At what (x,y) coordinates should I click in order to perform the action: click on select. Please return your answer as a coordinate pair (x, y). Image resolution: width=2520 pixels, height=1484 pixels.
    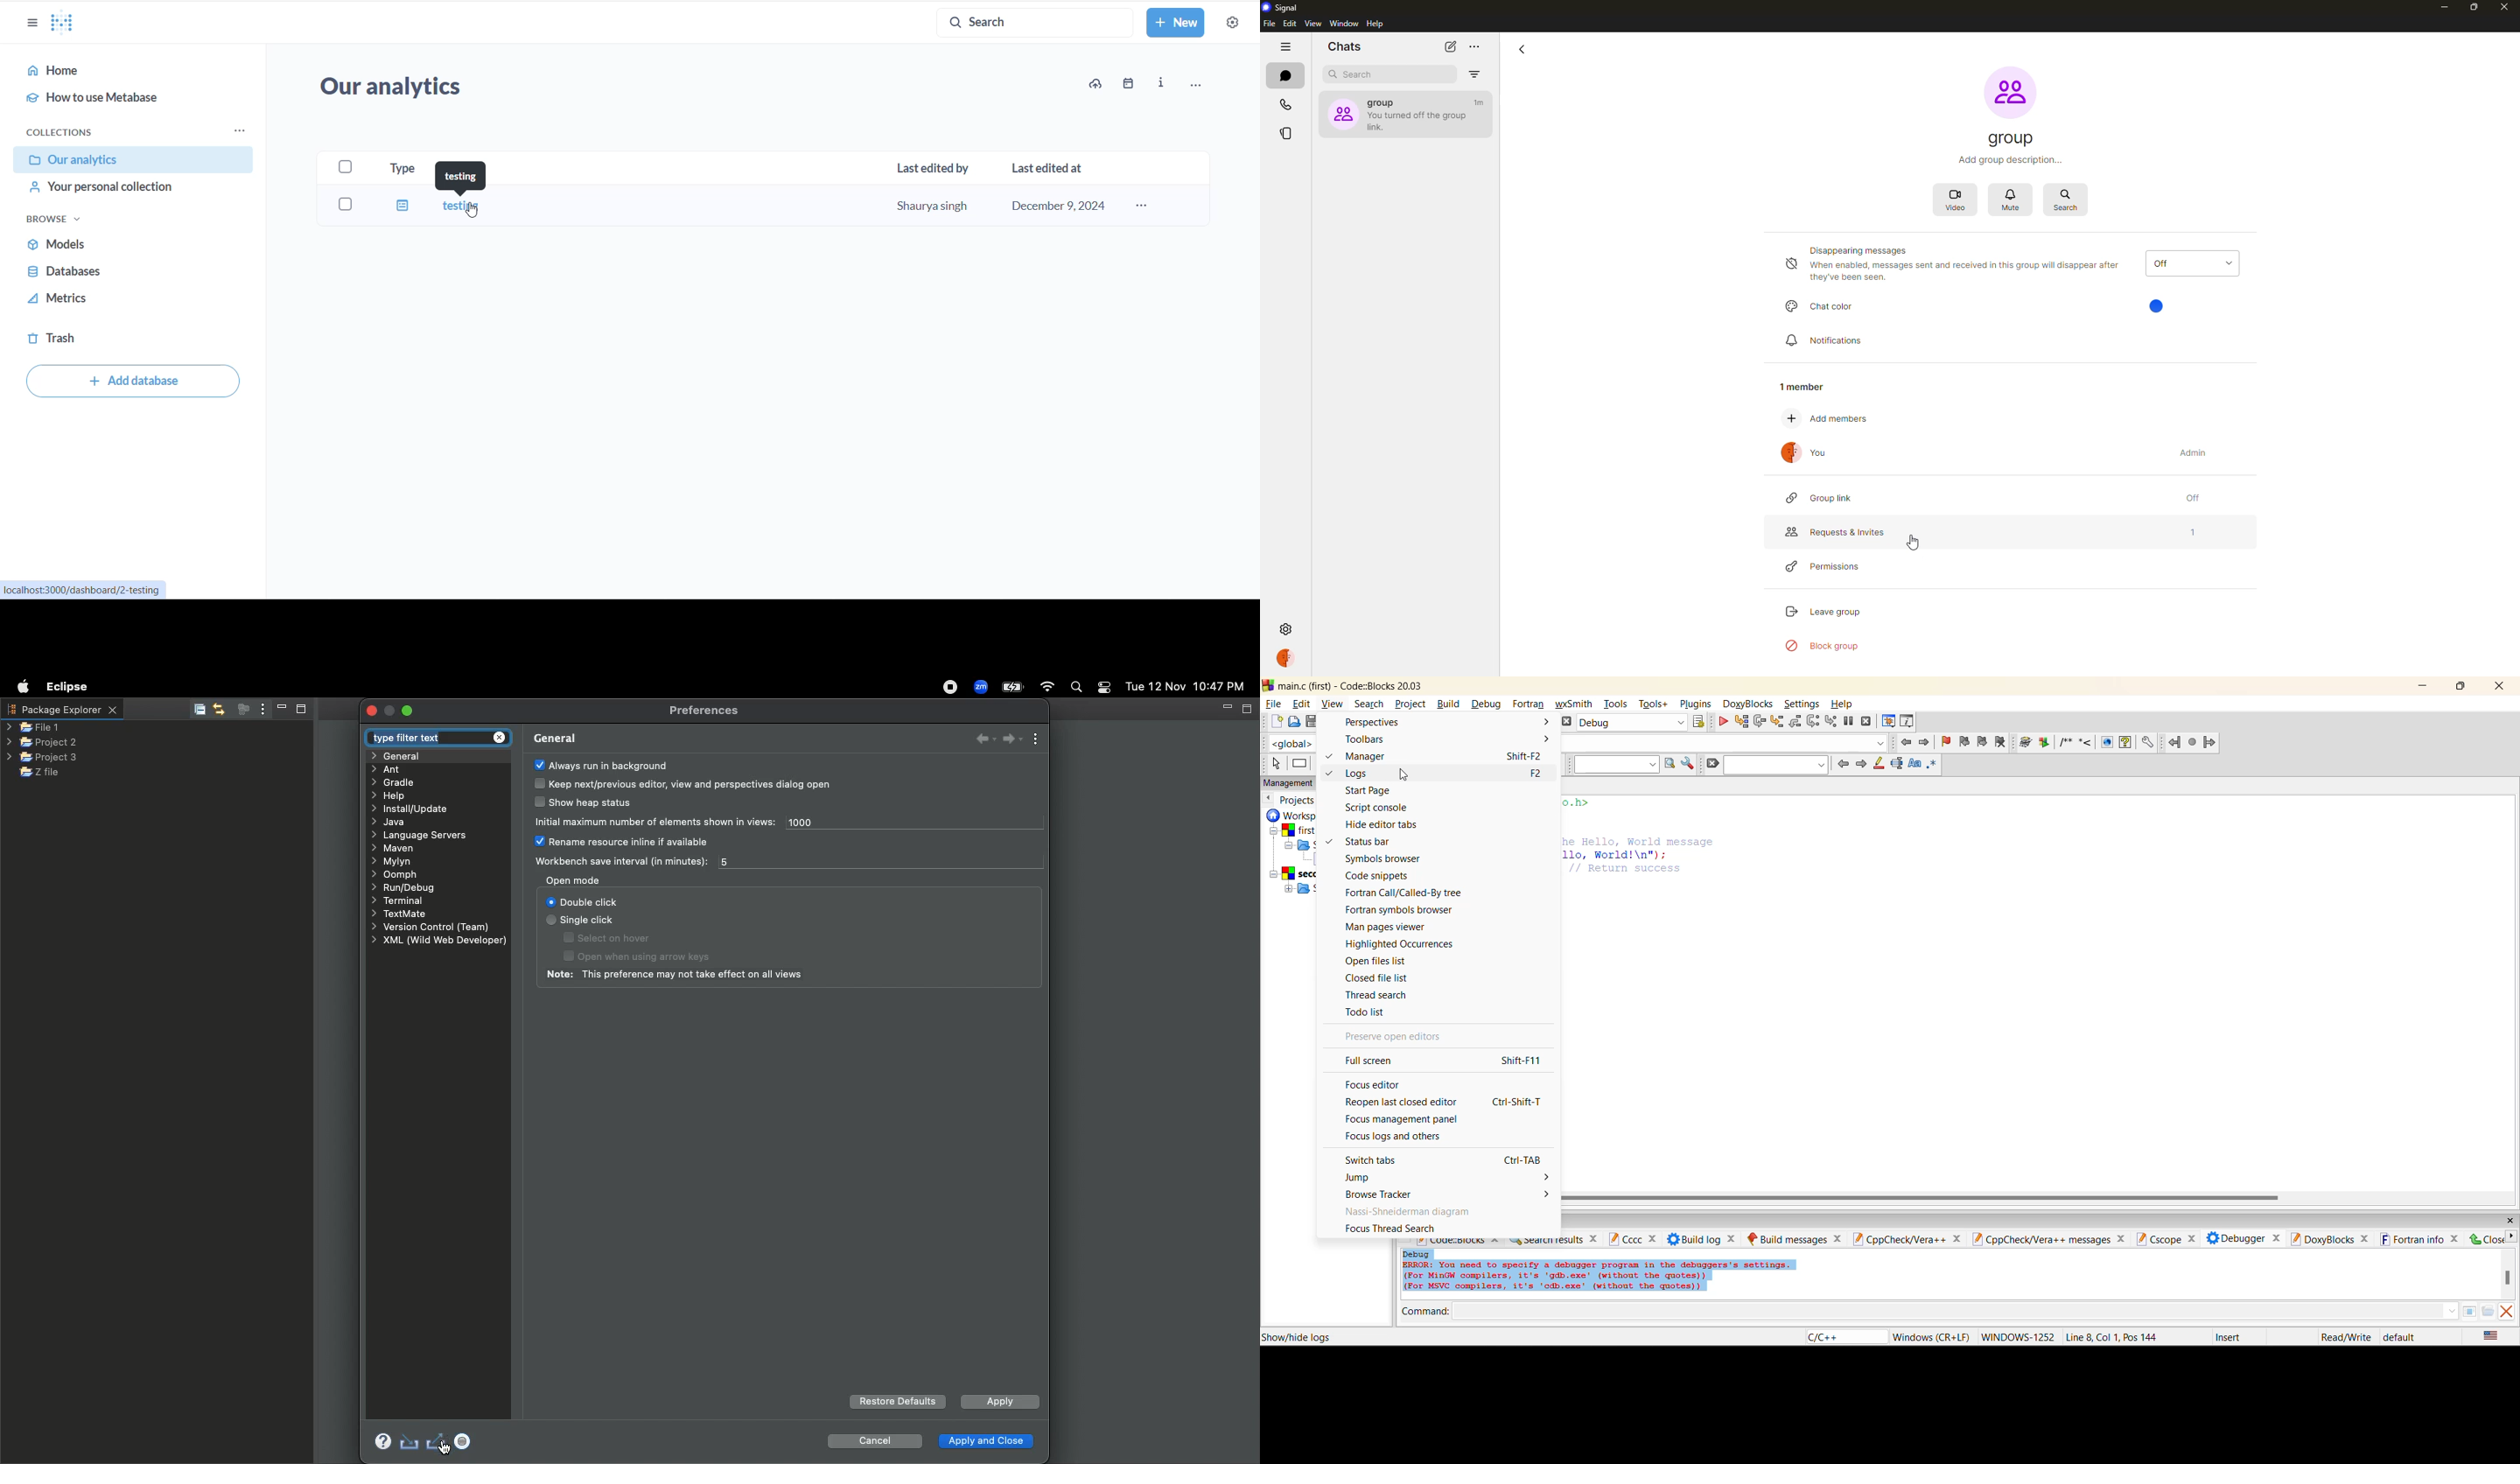
    Looking at the image, I should click on (1275, 764).